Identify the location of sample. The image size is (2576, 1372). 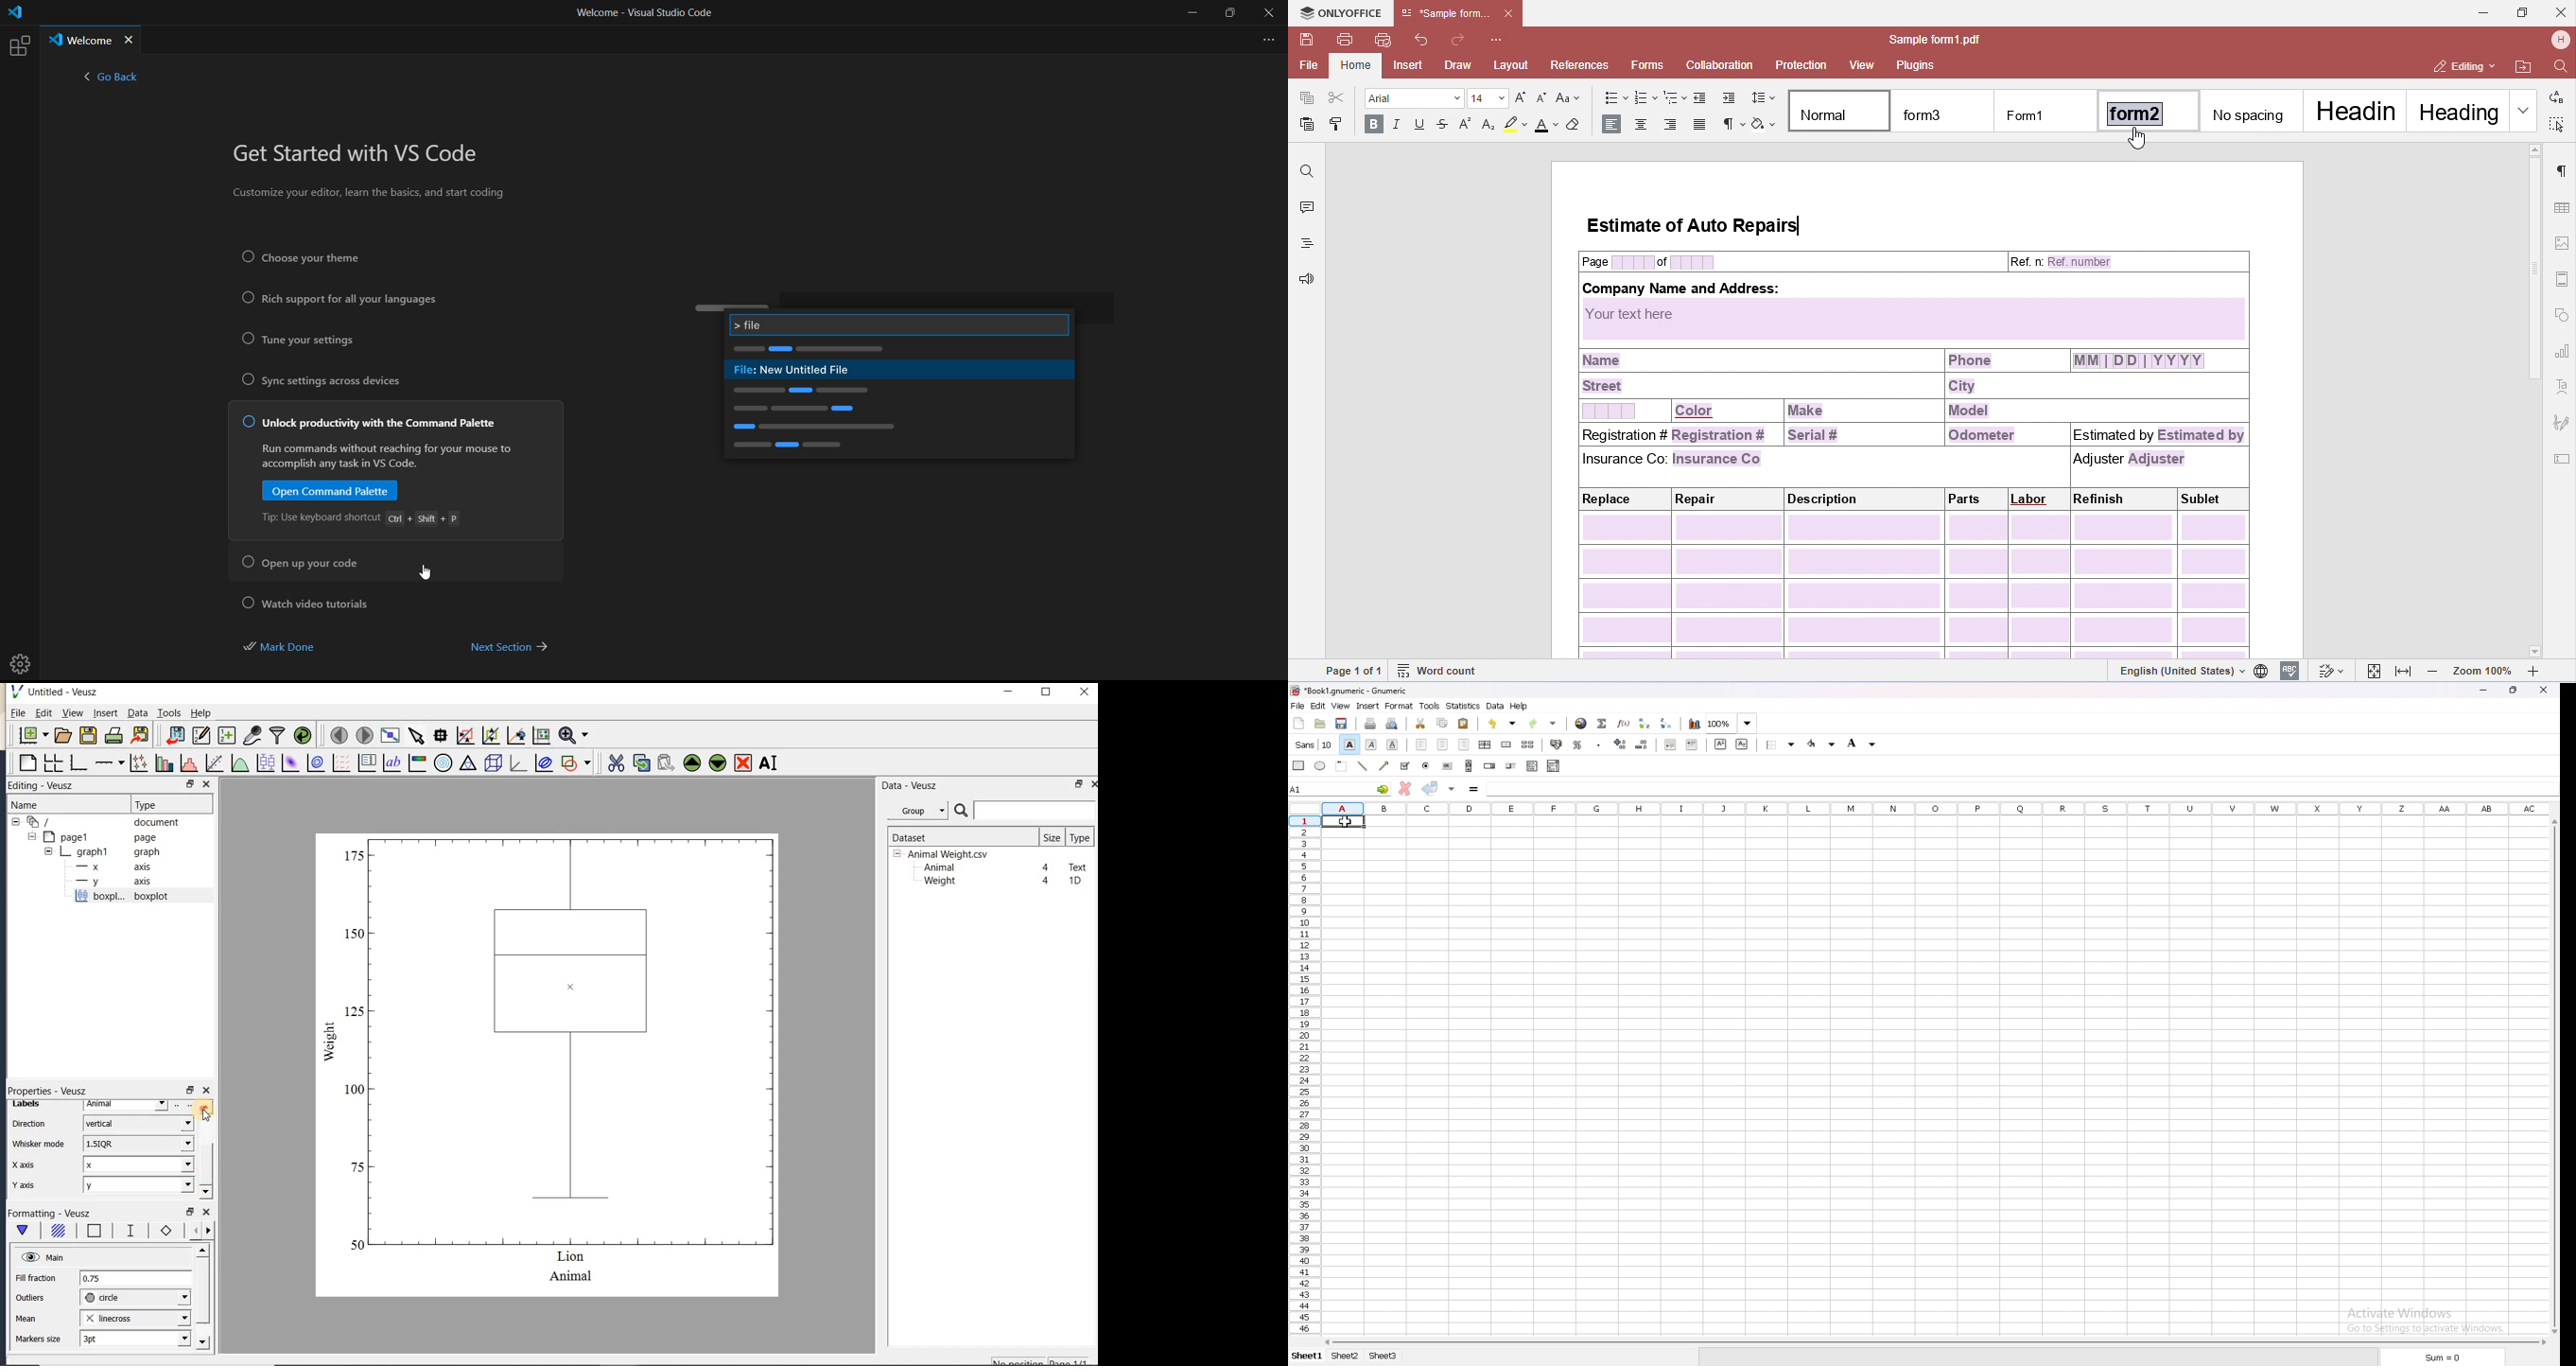
(898, 350).